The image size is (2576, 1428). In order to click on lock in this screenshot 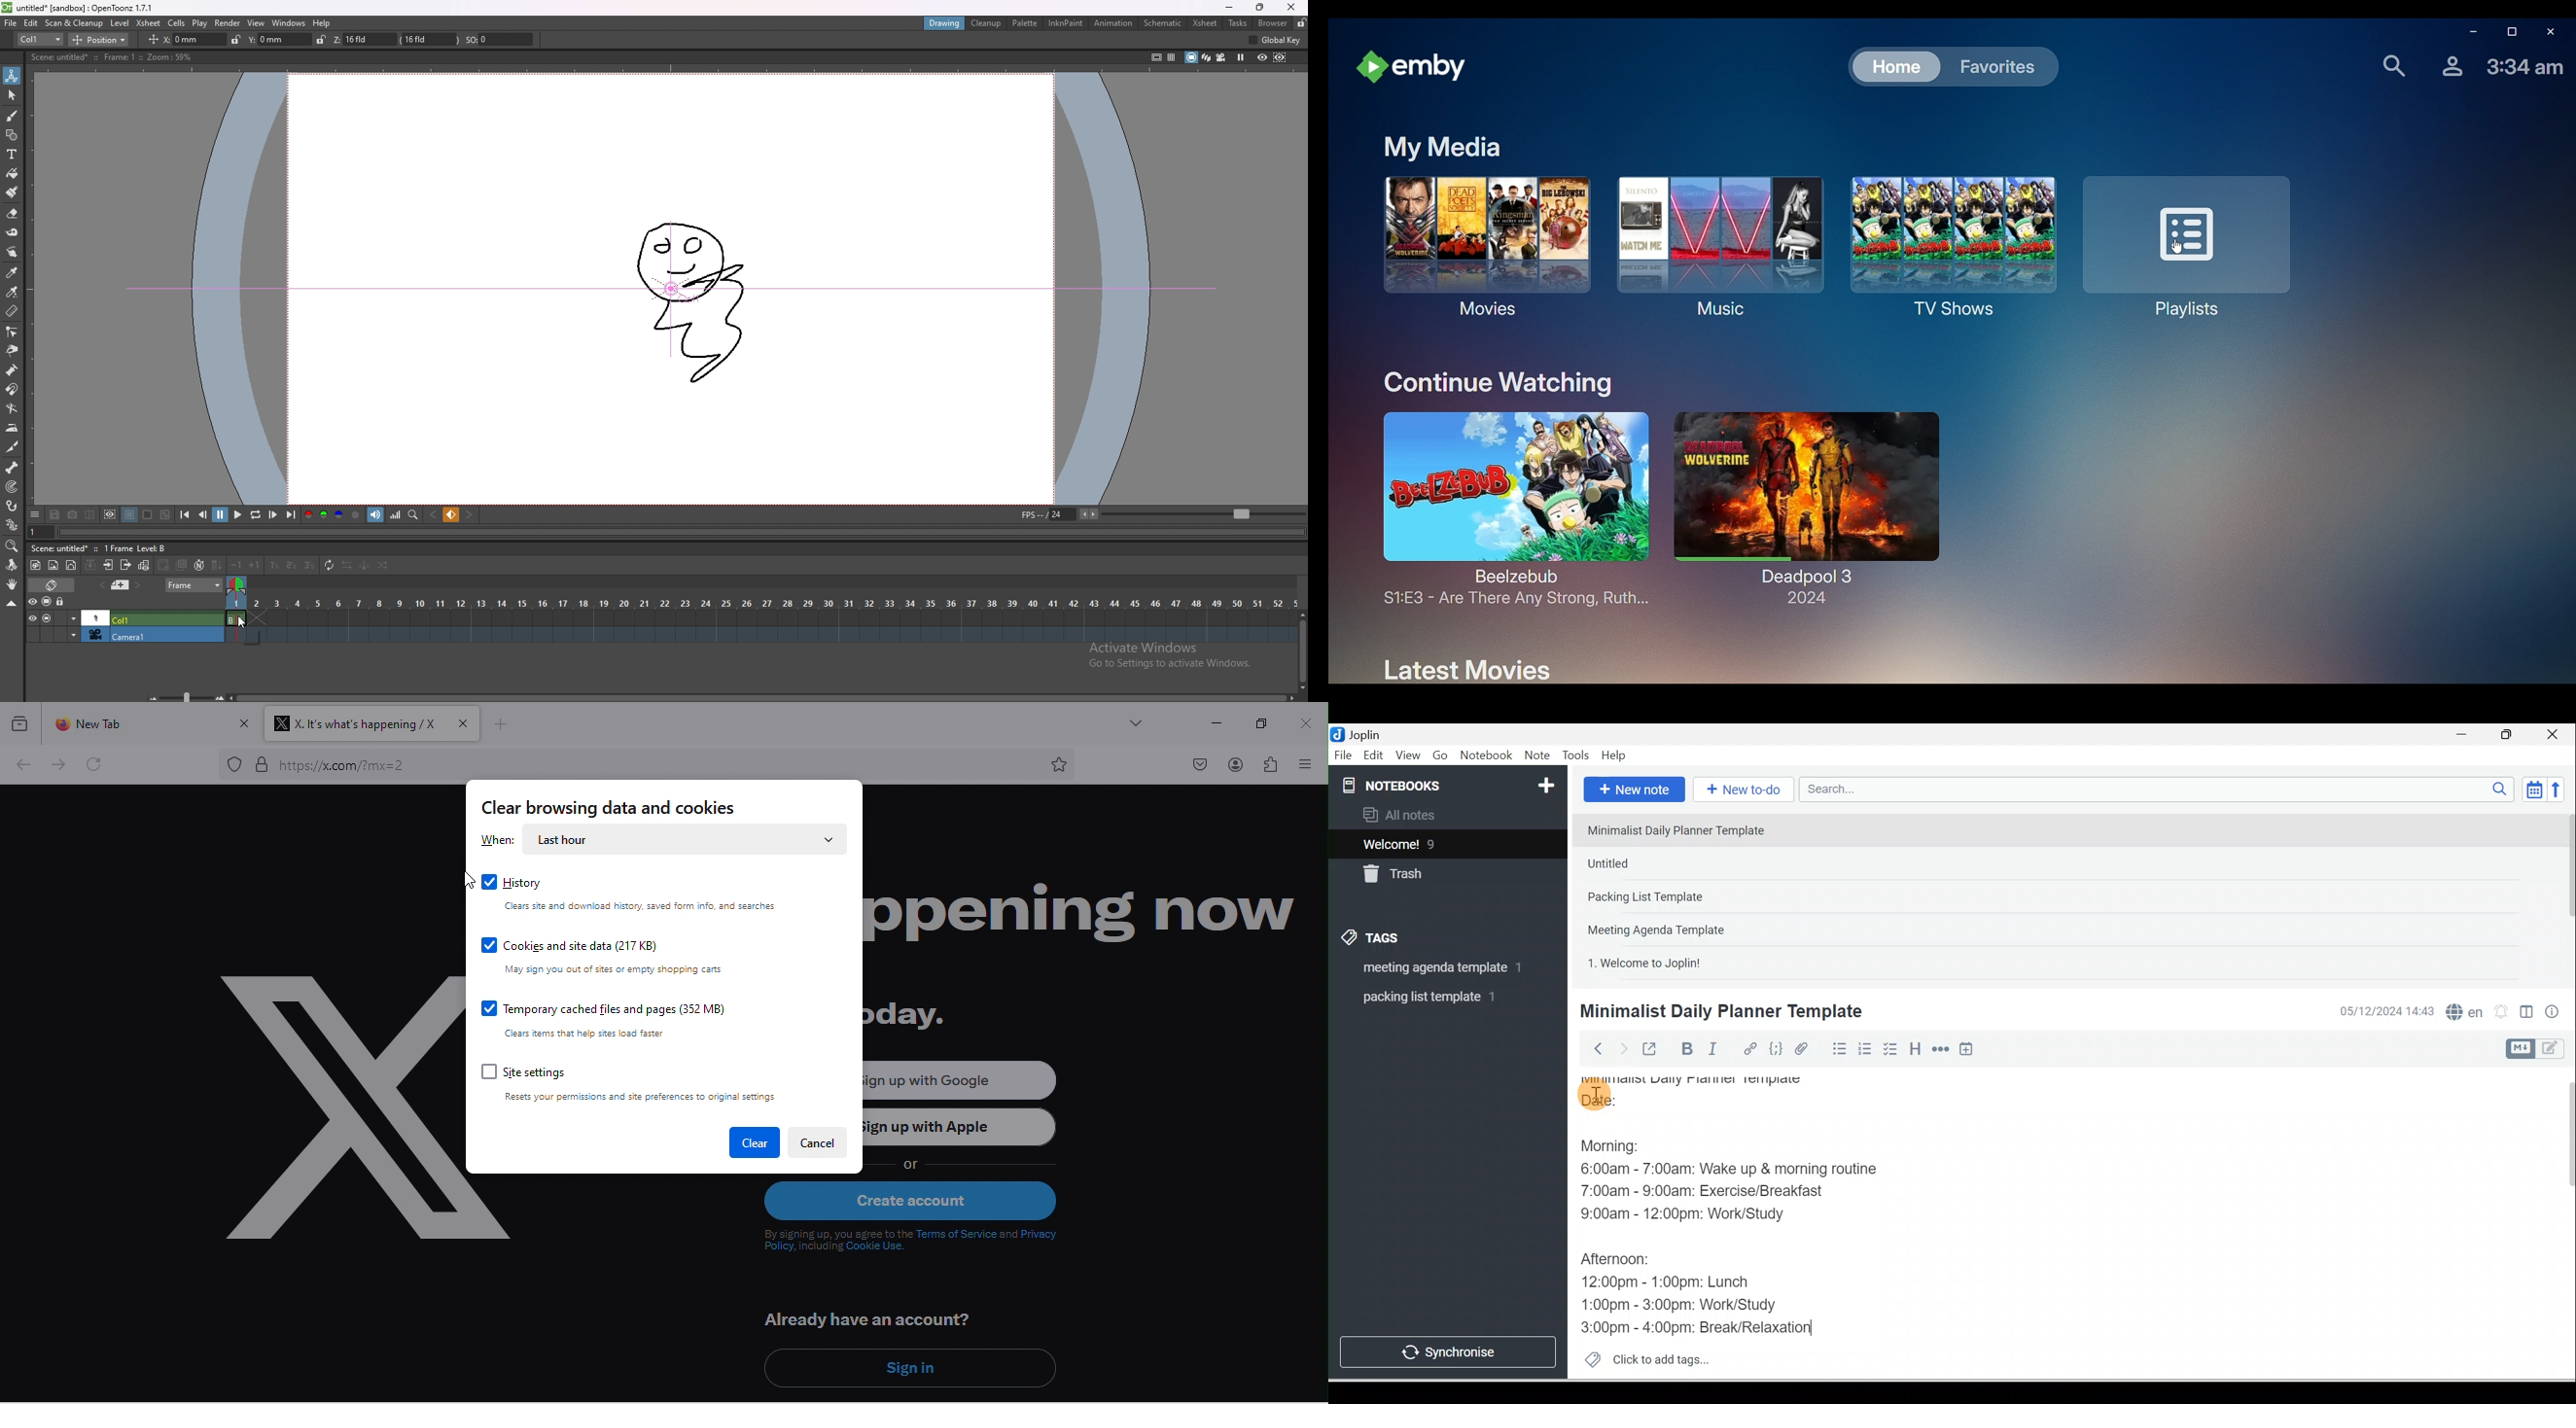, I will do `click(1301, 22)`.